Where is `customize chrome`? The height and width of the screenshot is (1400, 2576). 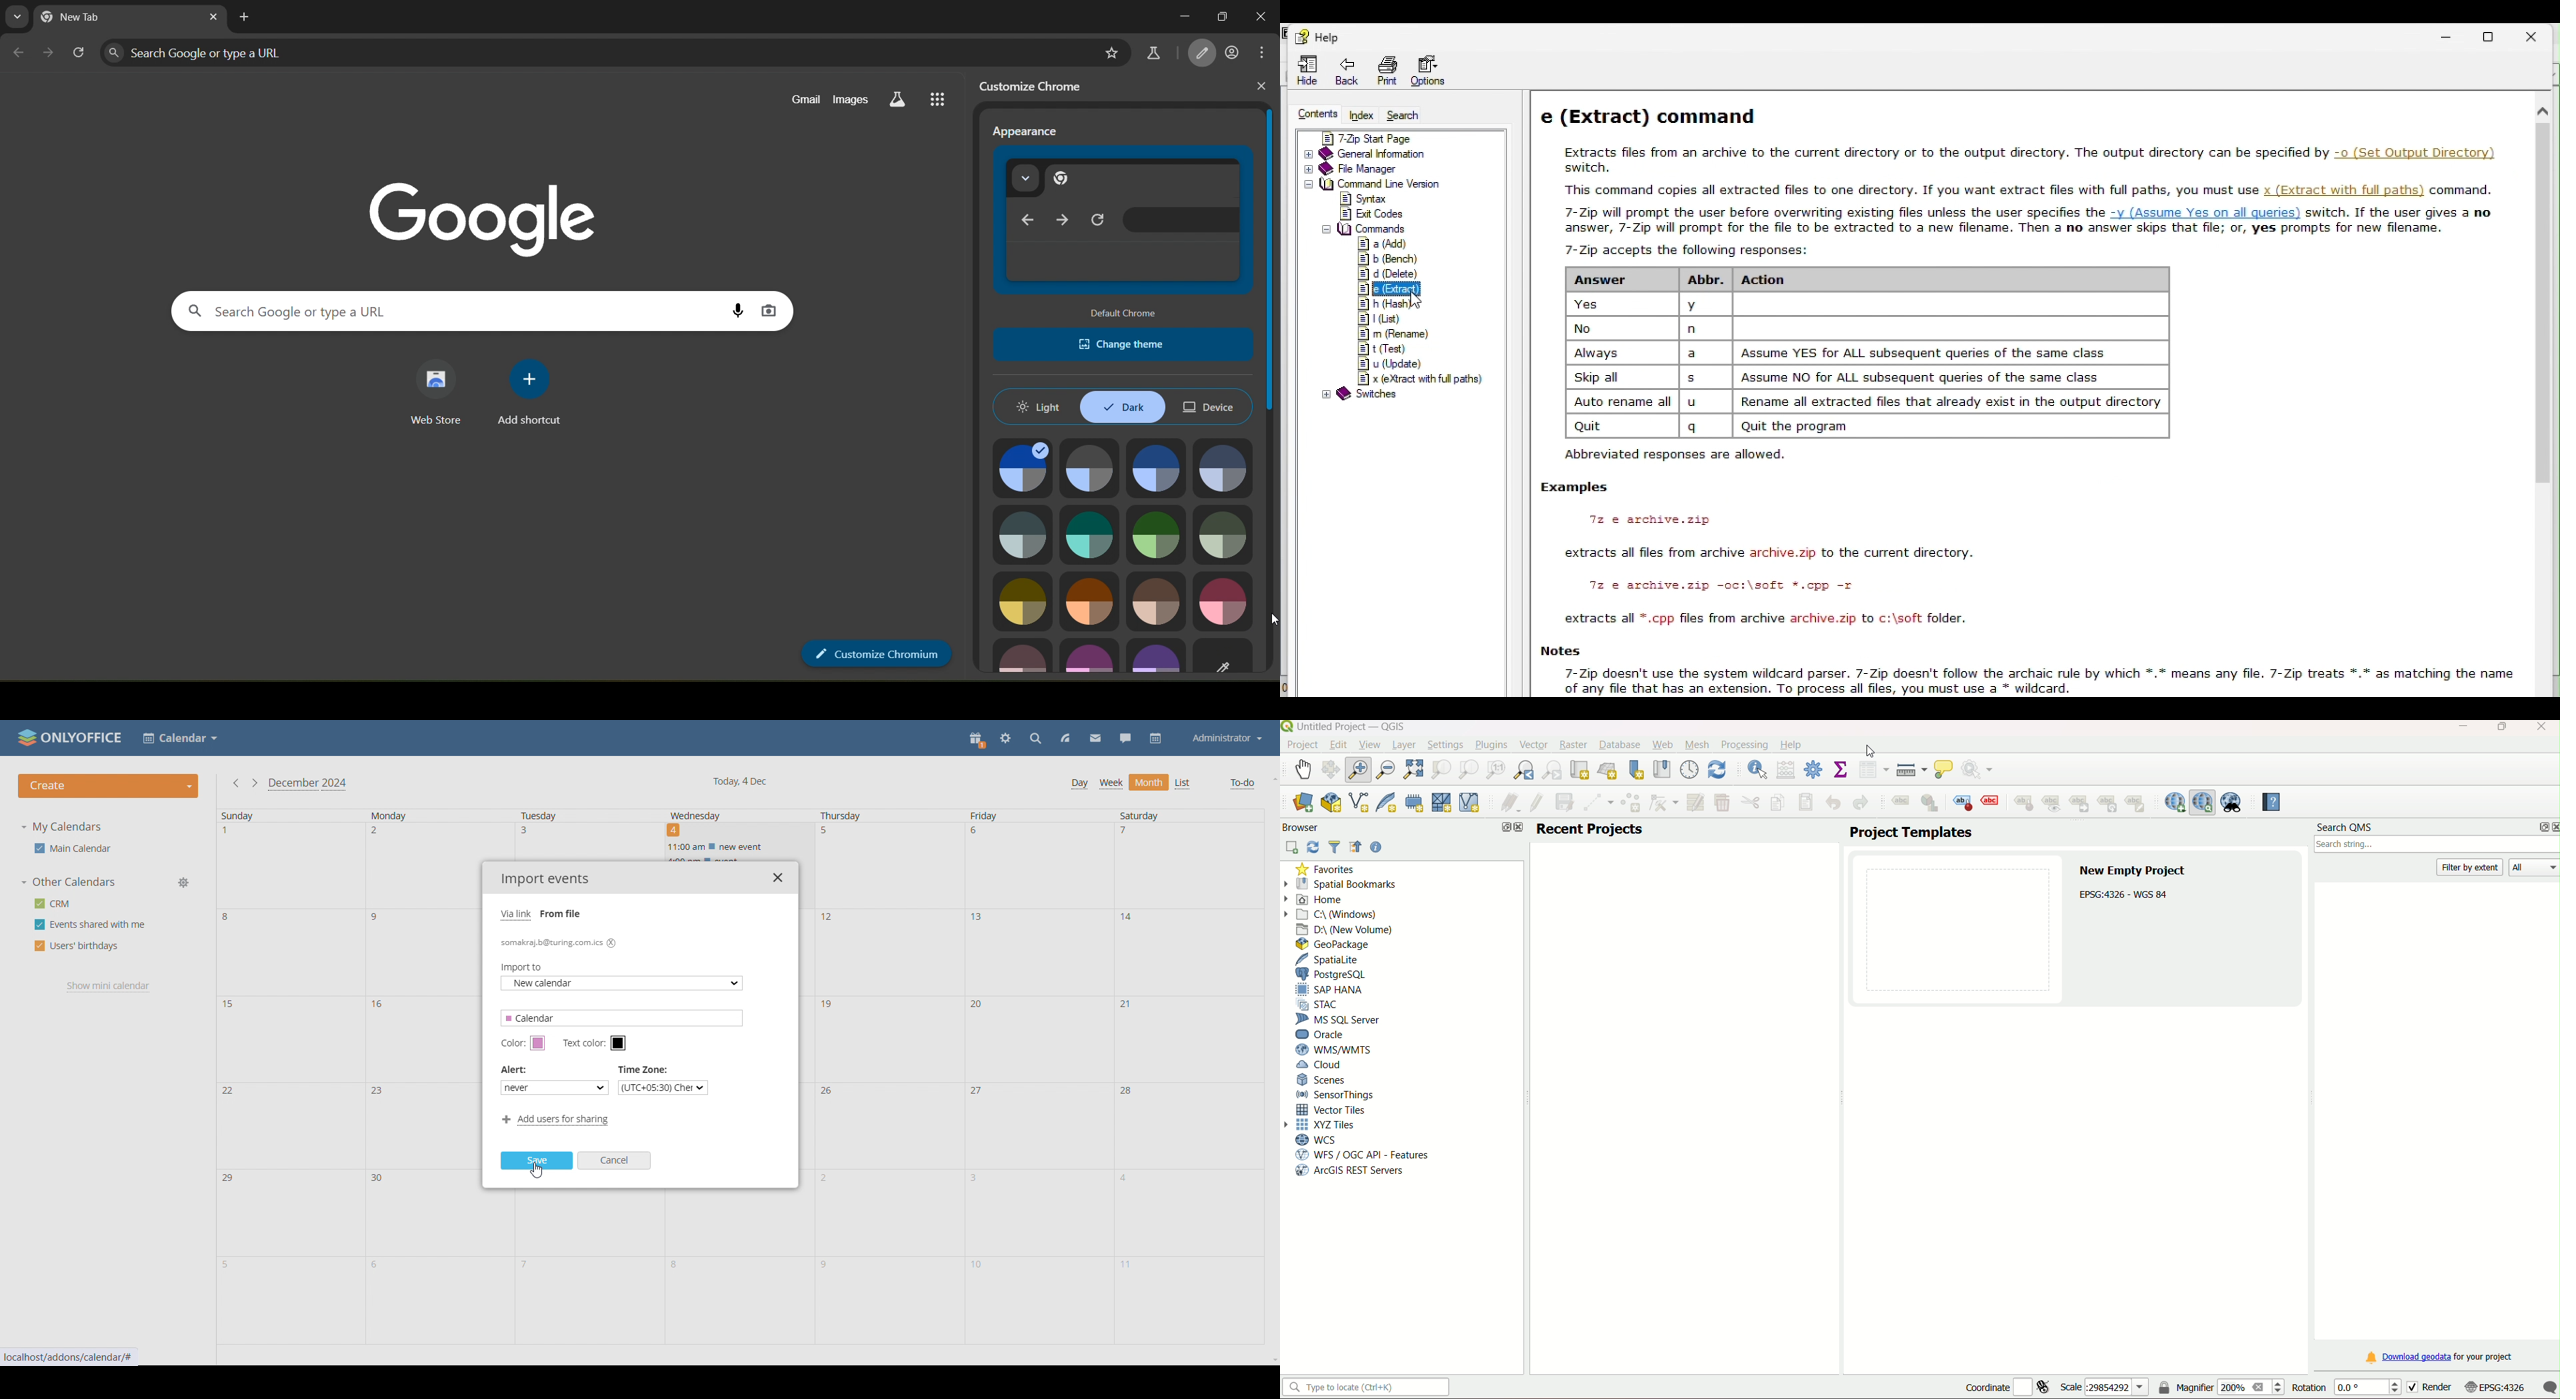 customize chrome is located at coordinates (877, 655).